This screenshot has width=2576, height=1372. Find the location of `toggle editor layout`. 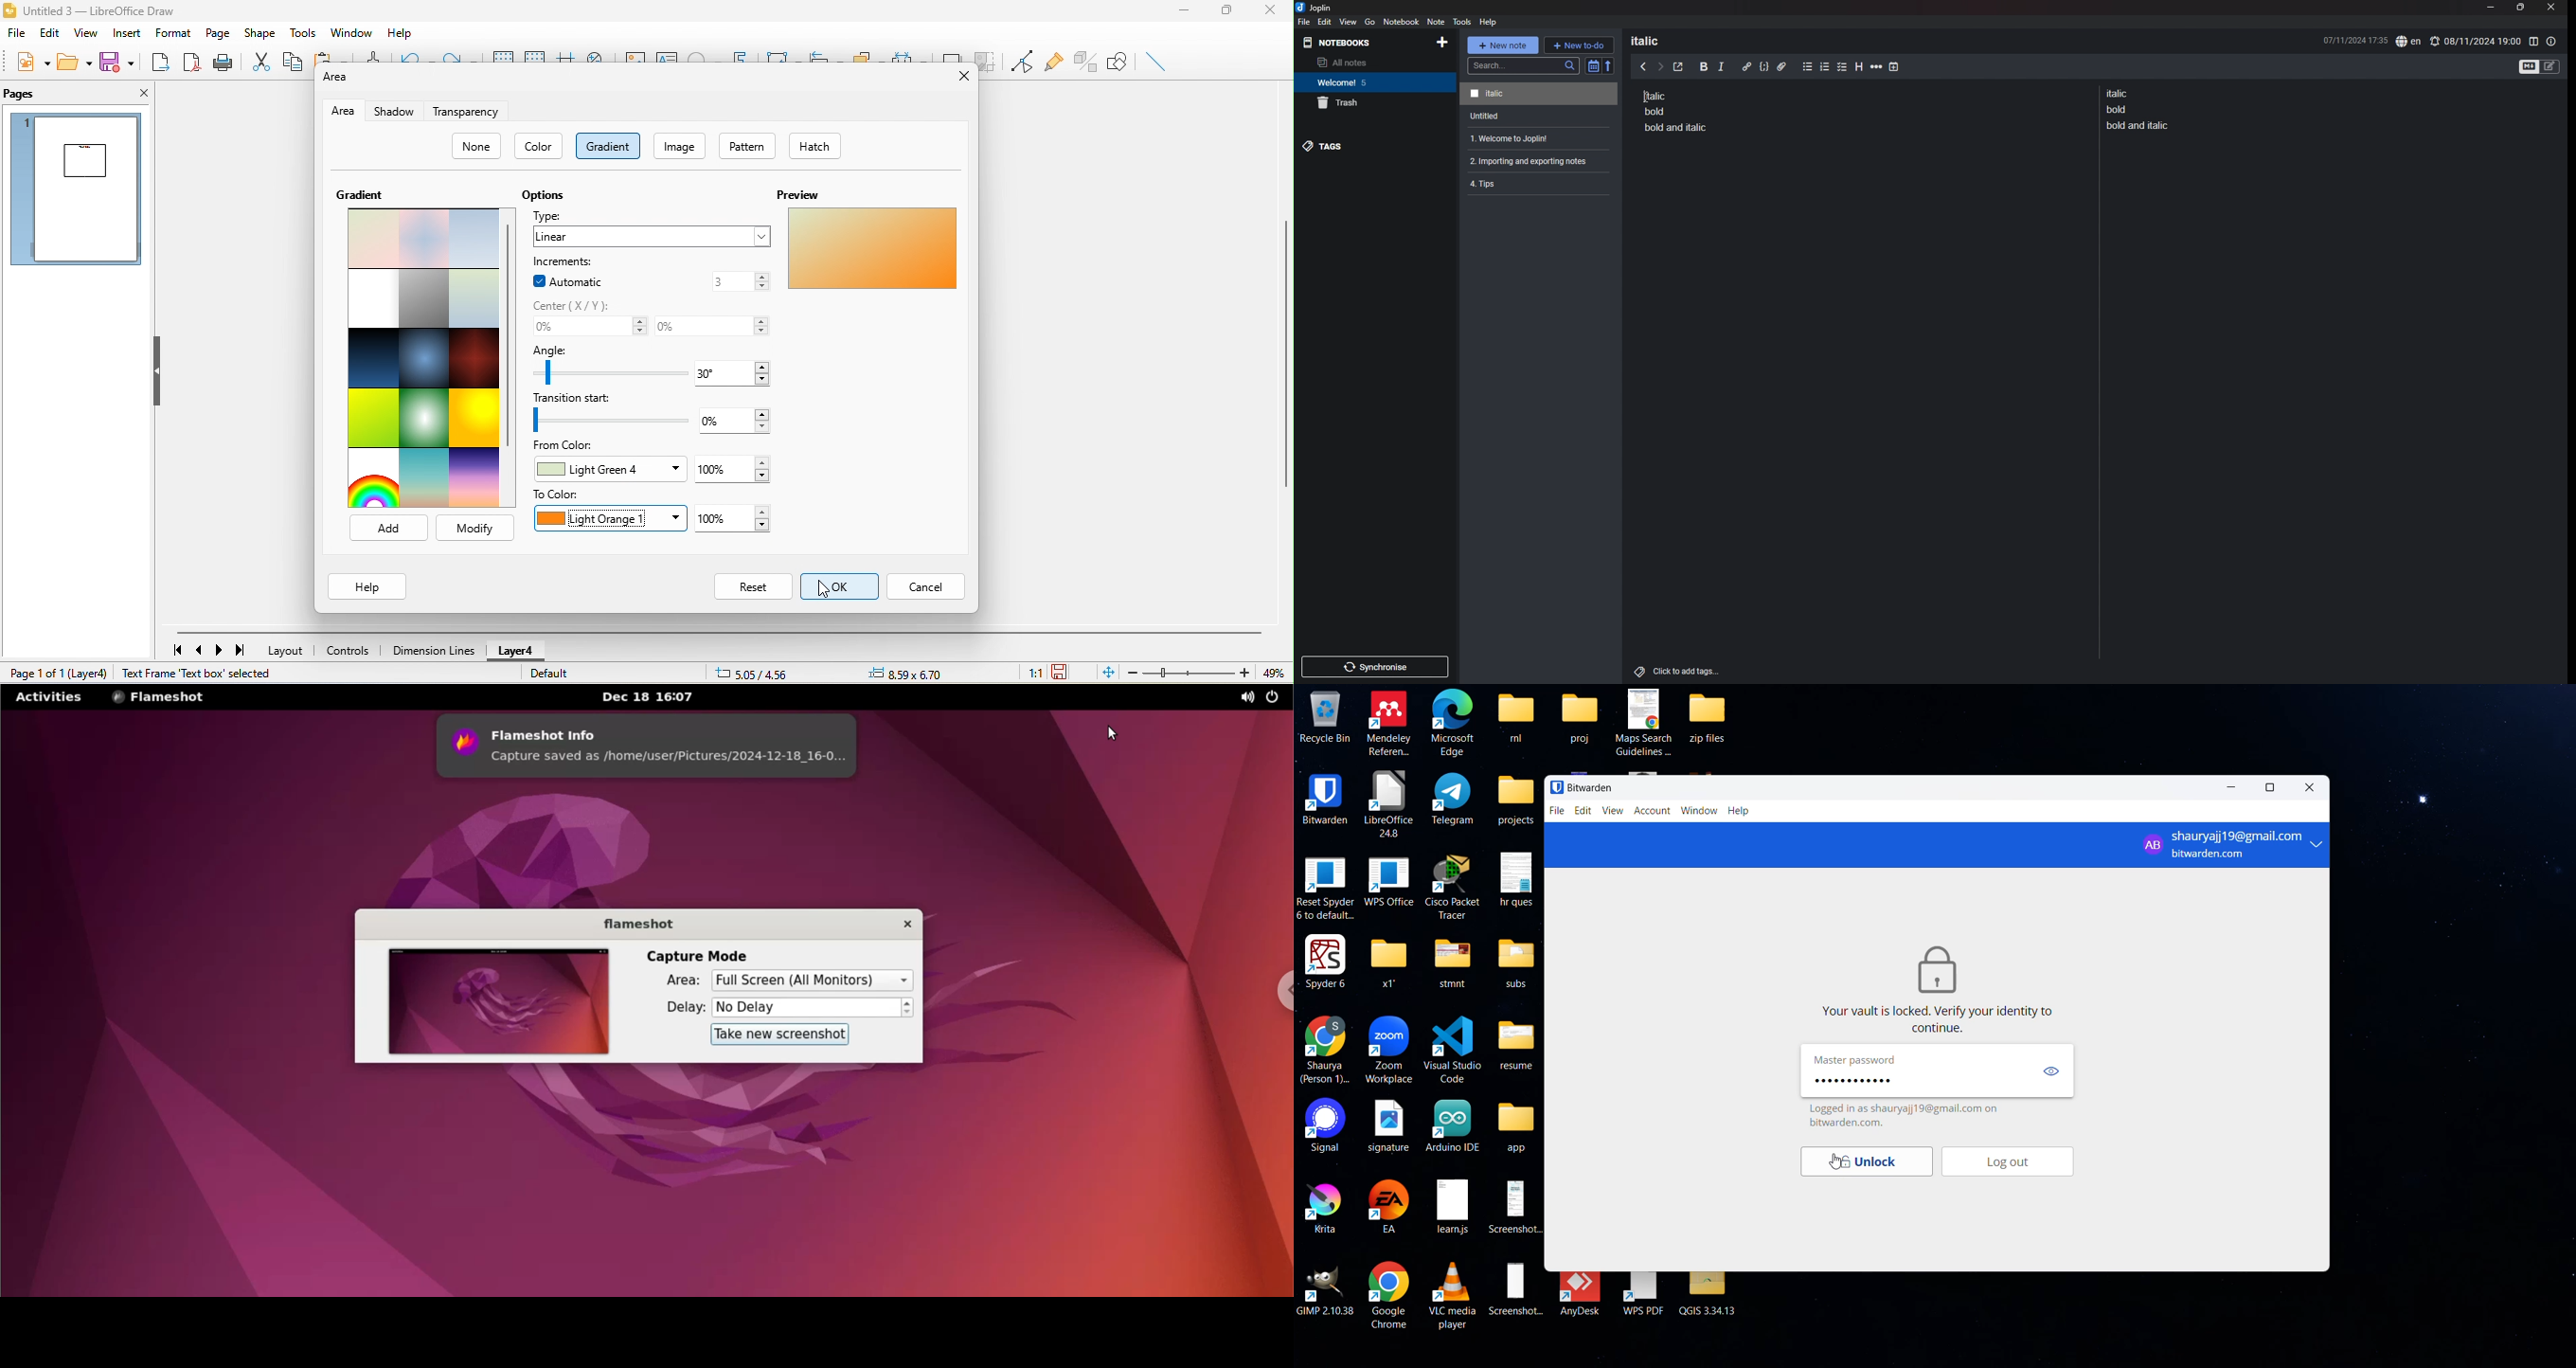

toggle editor layout is located at coordinates (2534, 41).